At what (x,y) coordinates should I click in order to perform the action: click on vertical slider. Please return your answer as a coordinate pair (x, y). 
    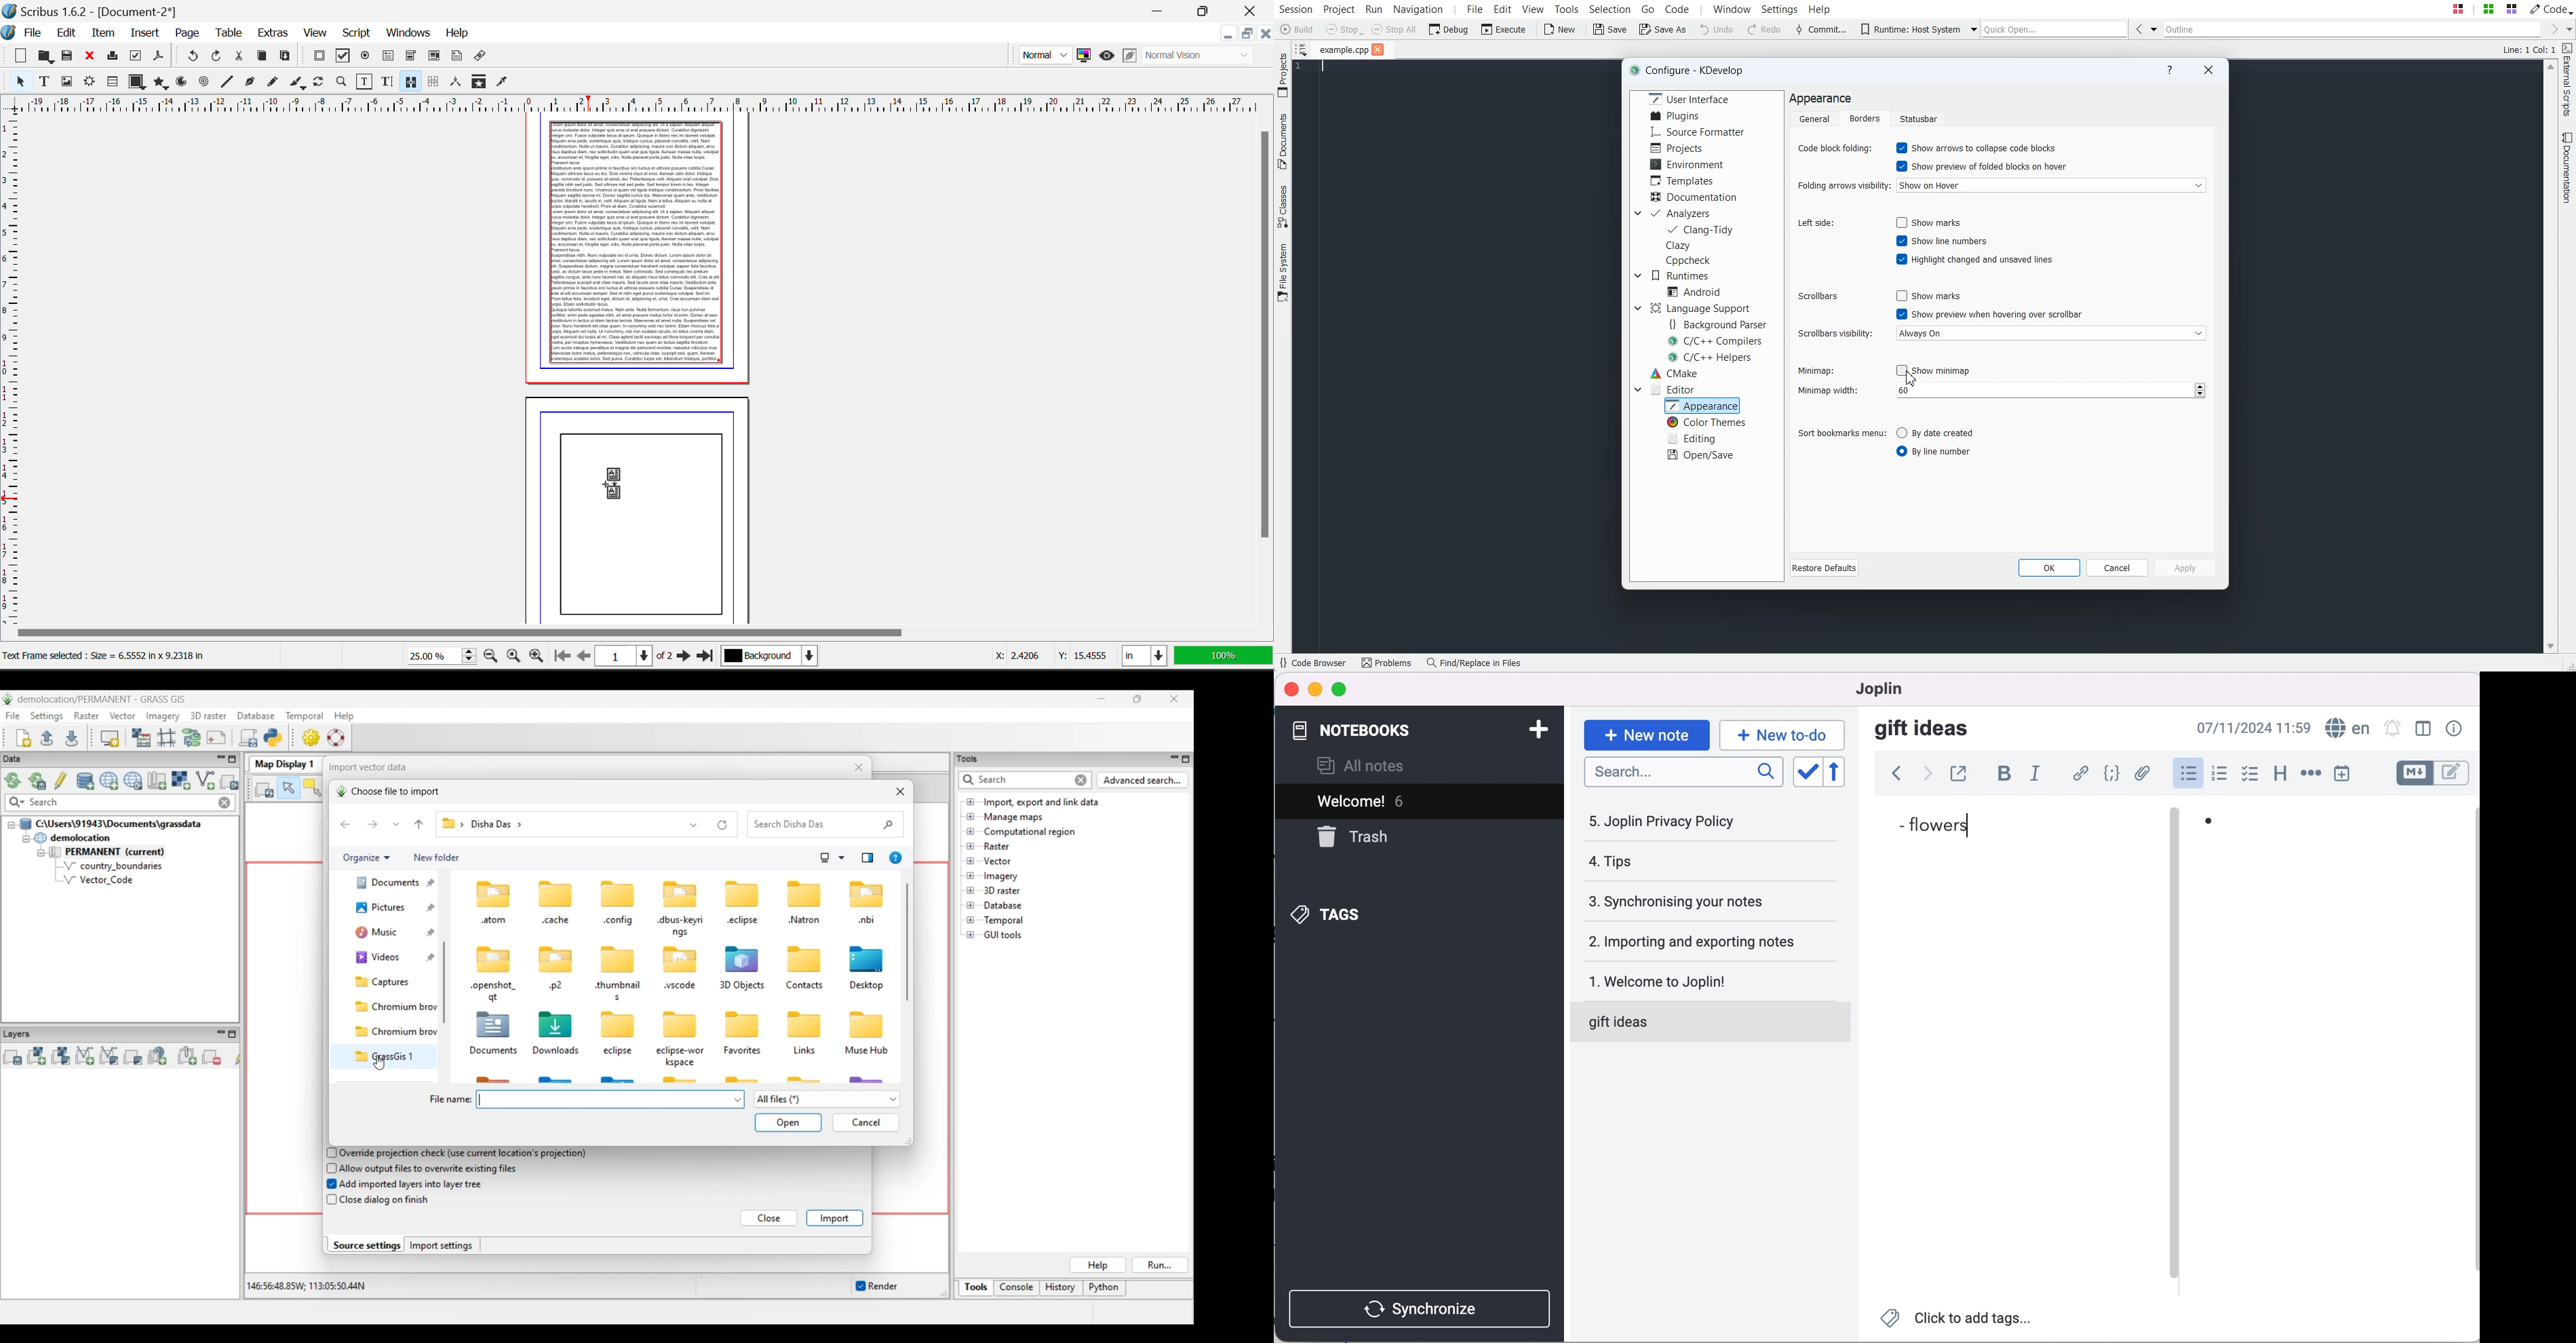
    Looking at the image, I should click on (2174, 847).